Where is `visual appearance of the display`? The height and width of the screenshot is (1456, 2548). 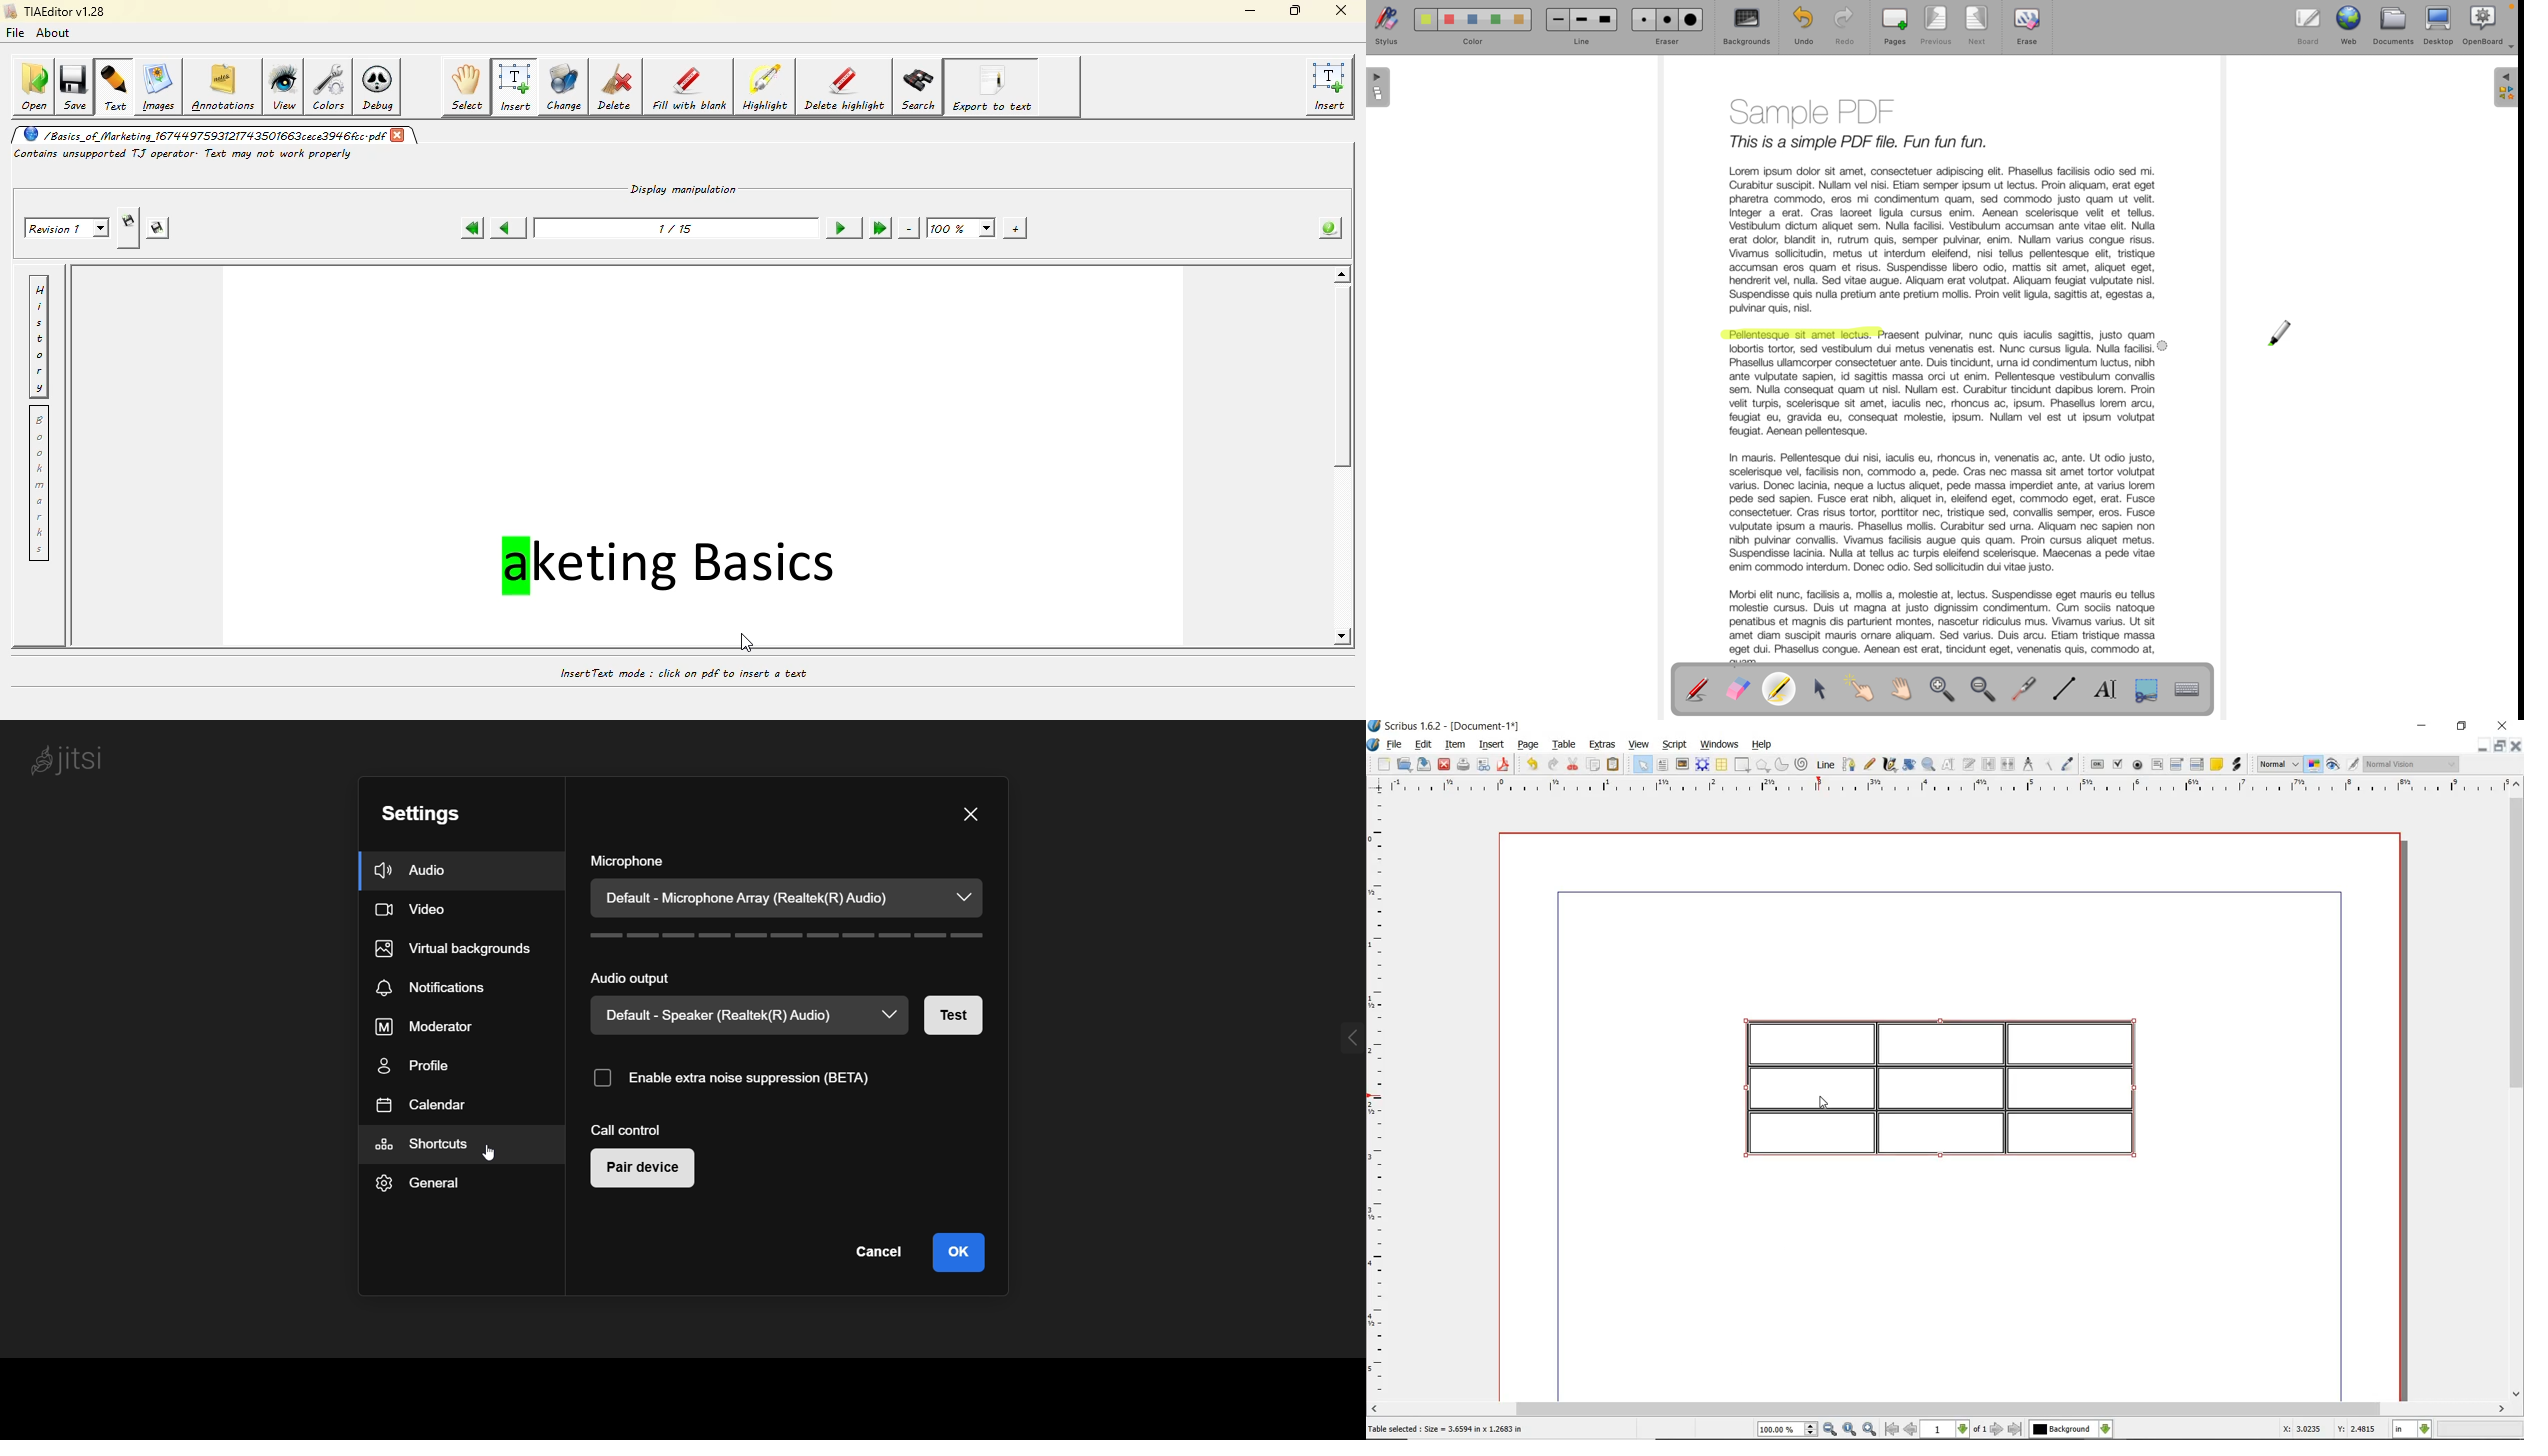
visual appearance of the display is located at coordinates (2416, 766).